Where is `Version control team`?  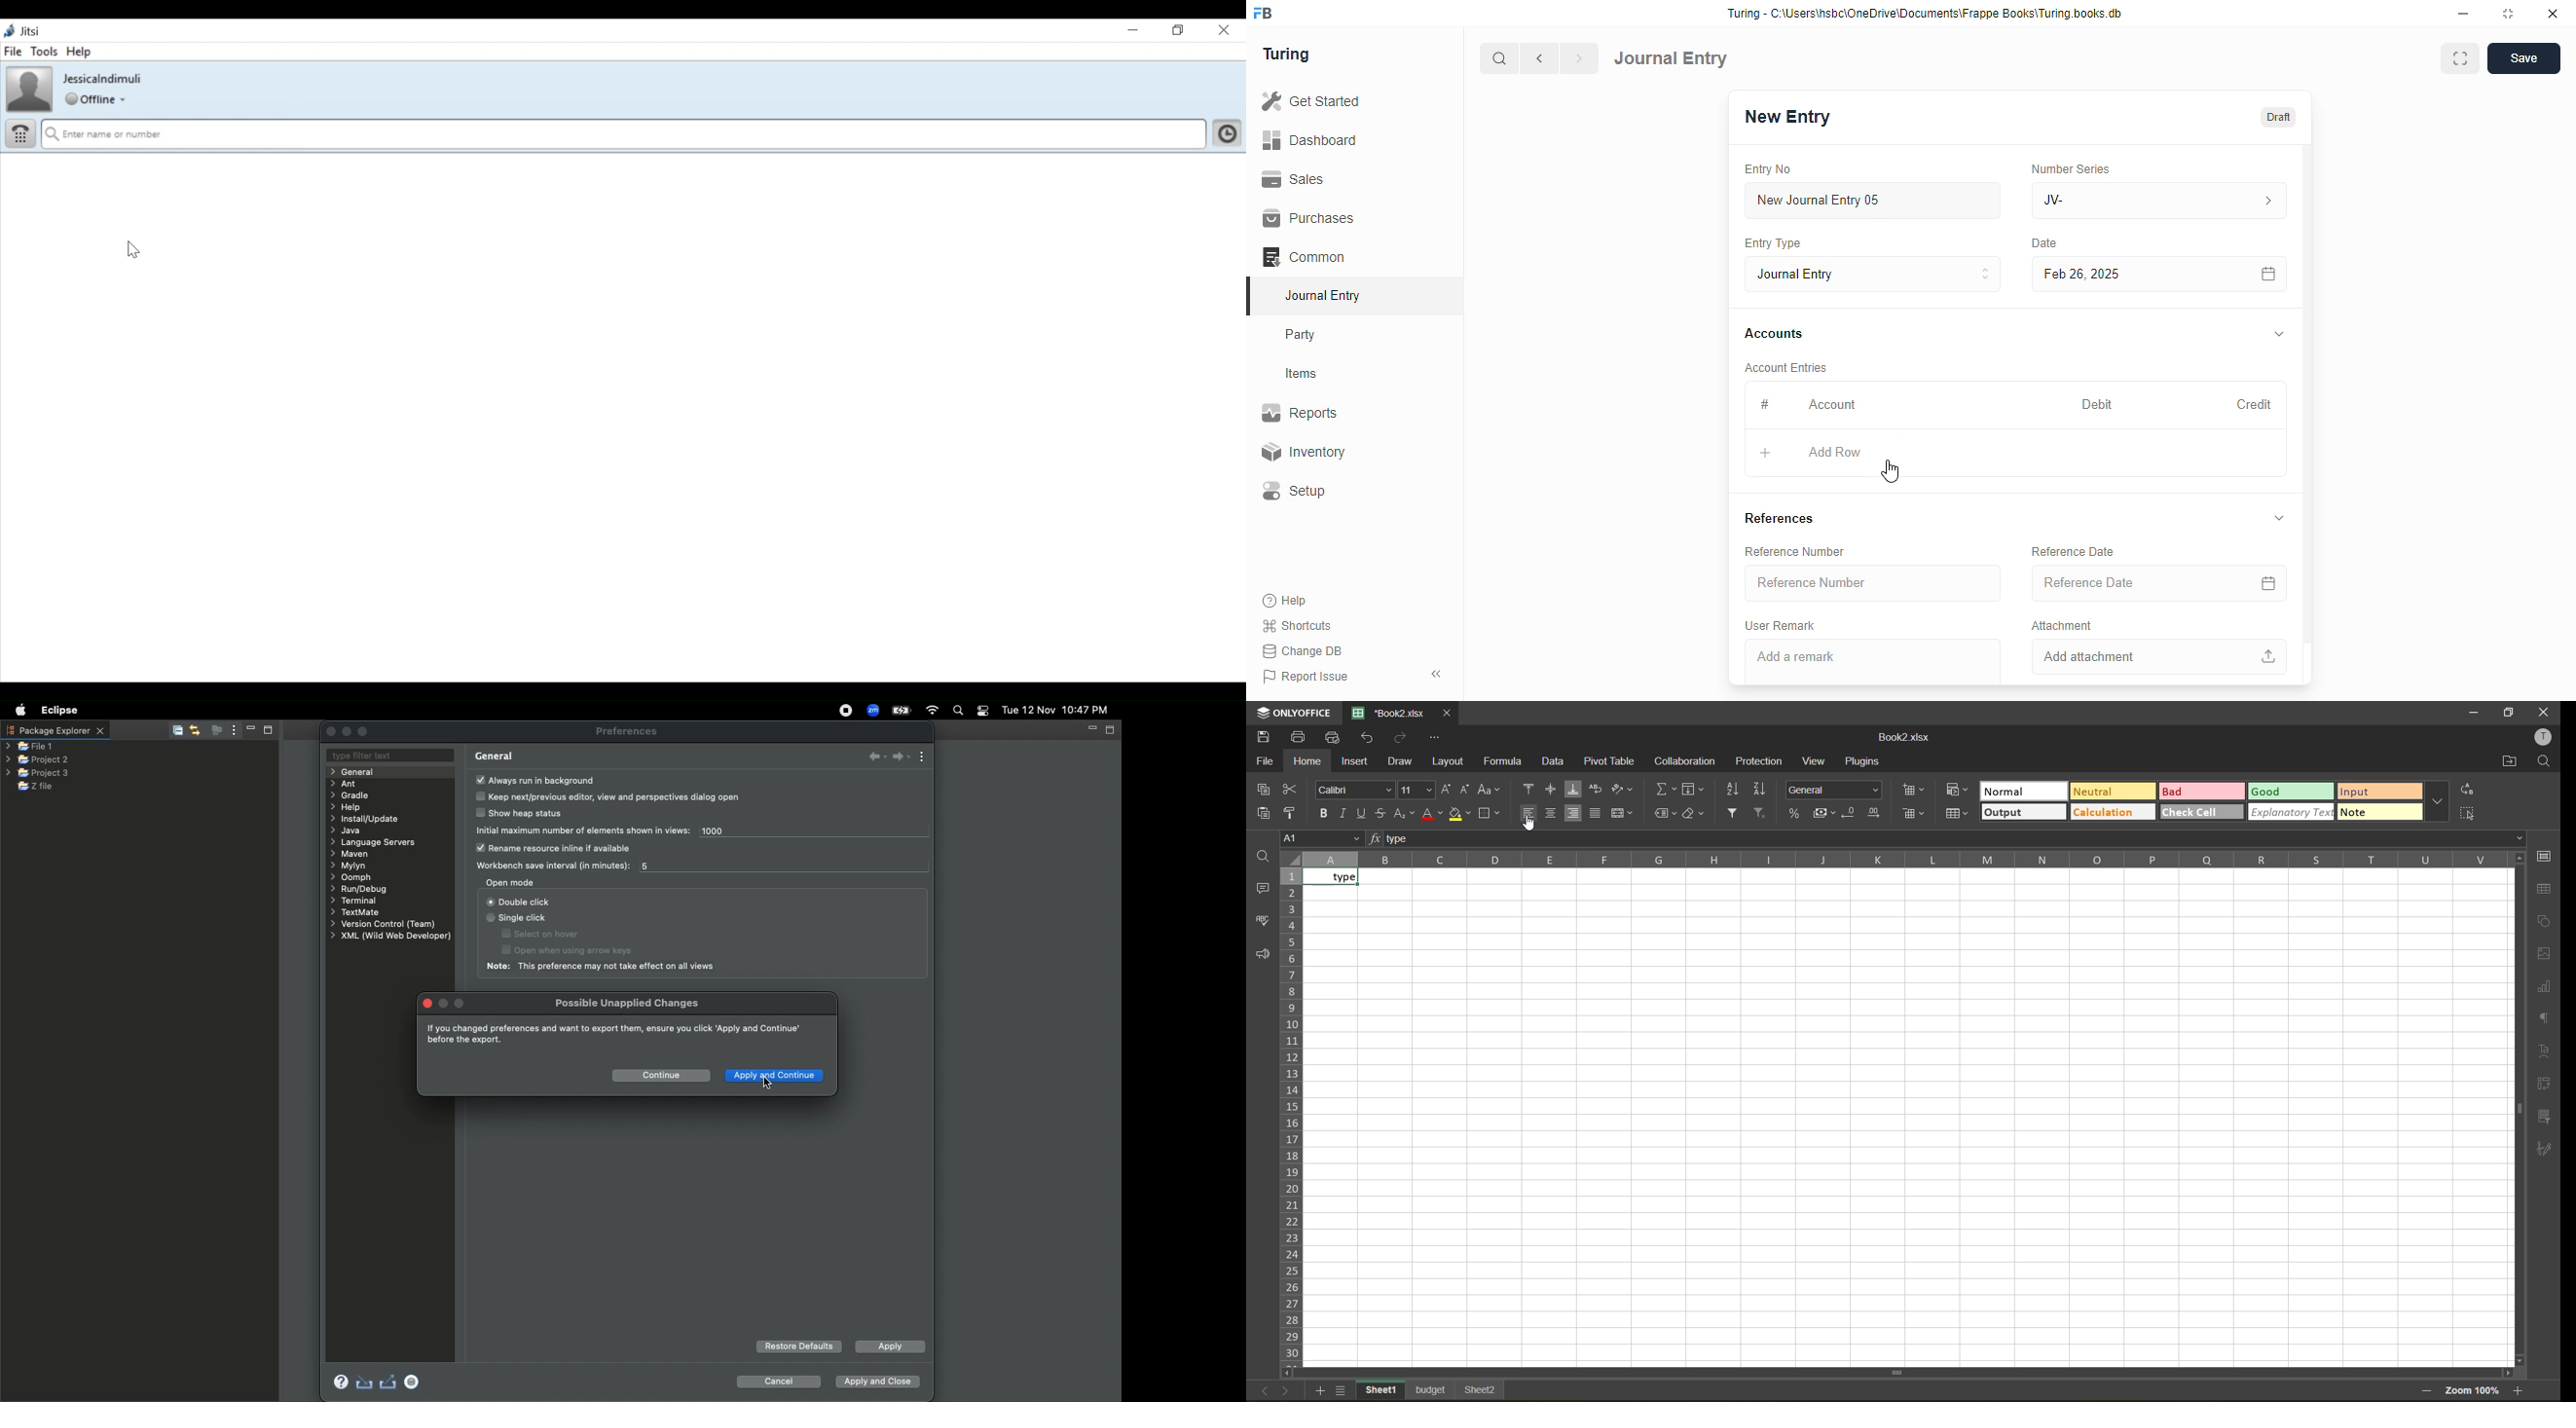 Version control team is located at coordinates (380, 924).